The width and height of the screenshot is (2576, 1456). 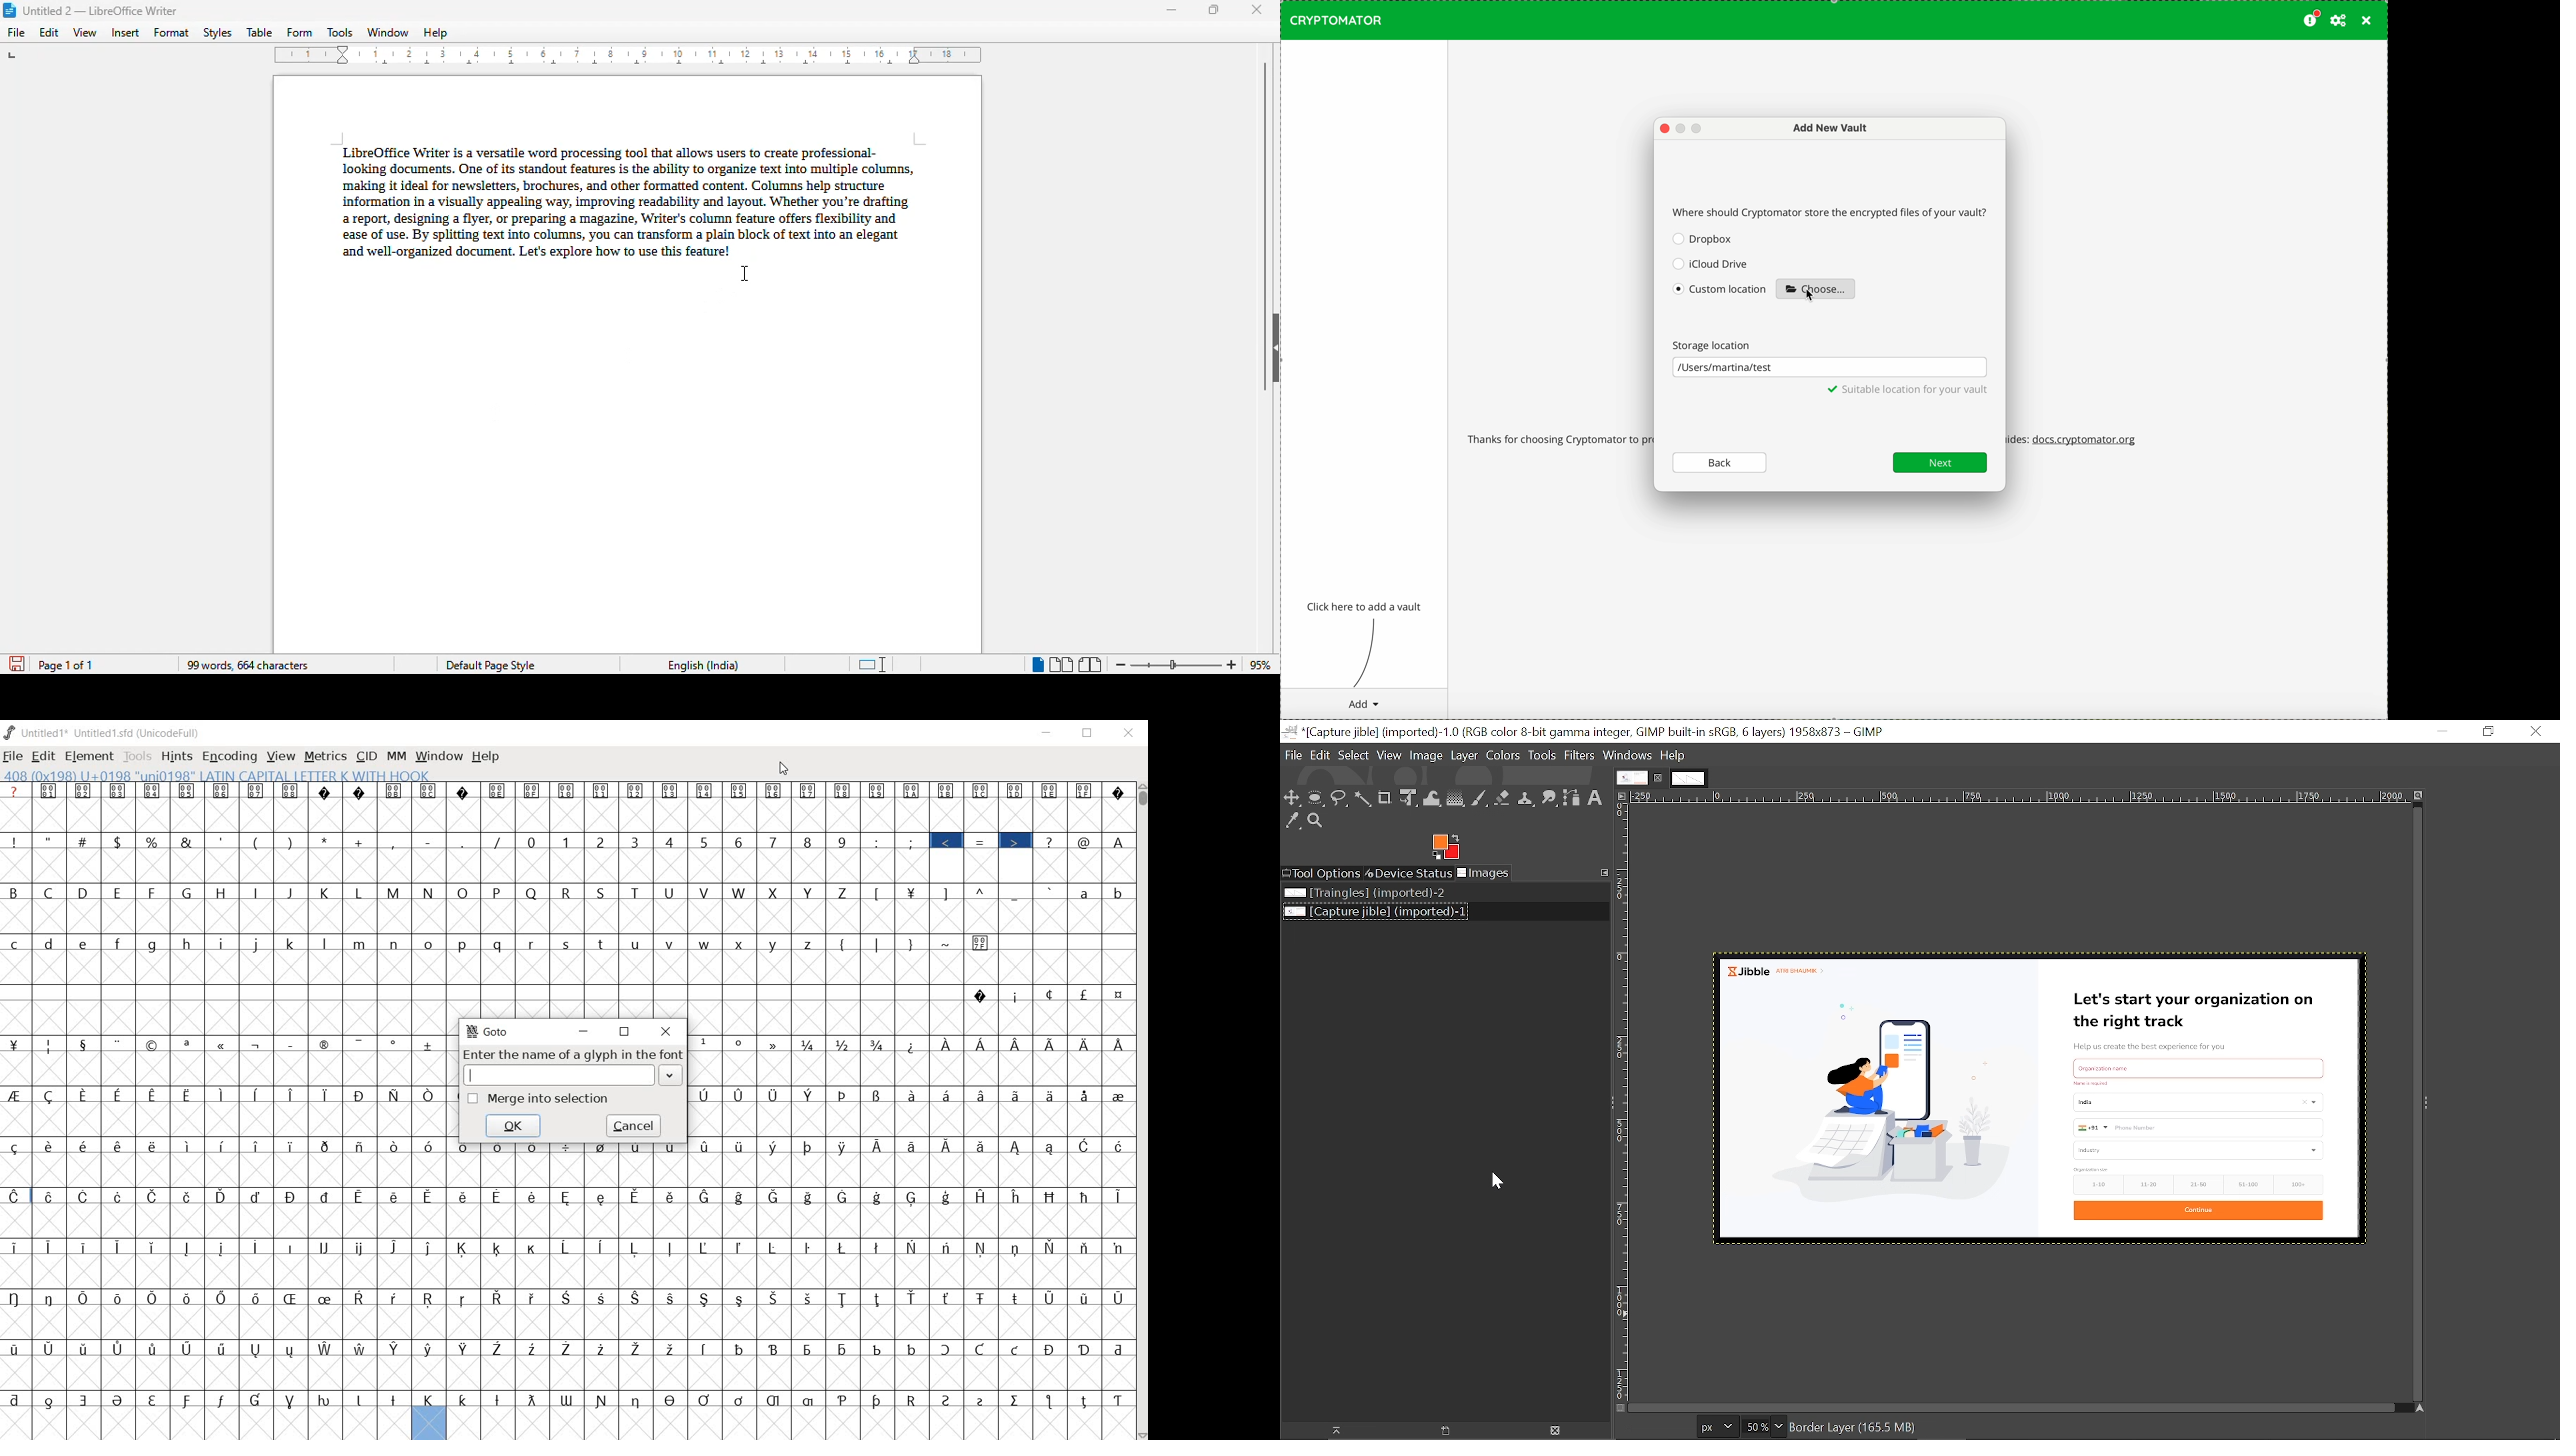 I want to click on show, so click(x=1272, y=348).